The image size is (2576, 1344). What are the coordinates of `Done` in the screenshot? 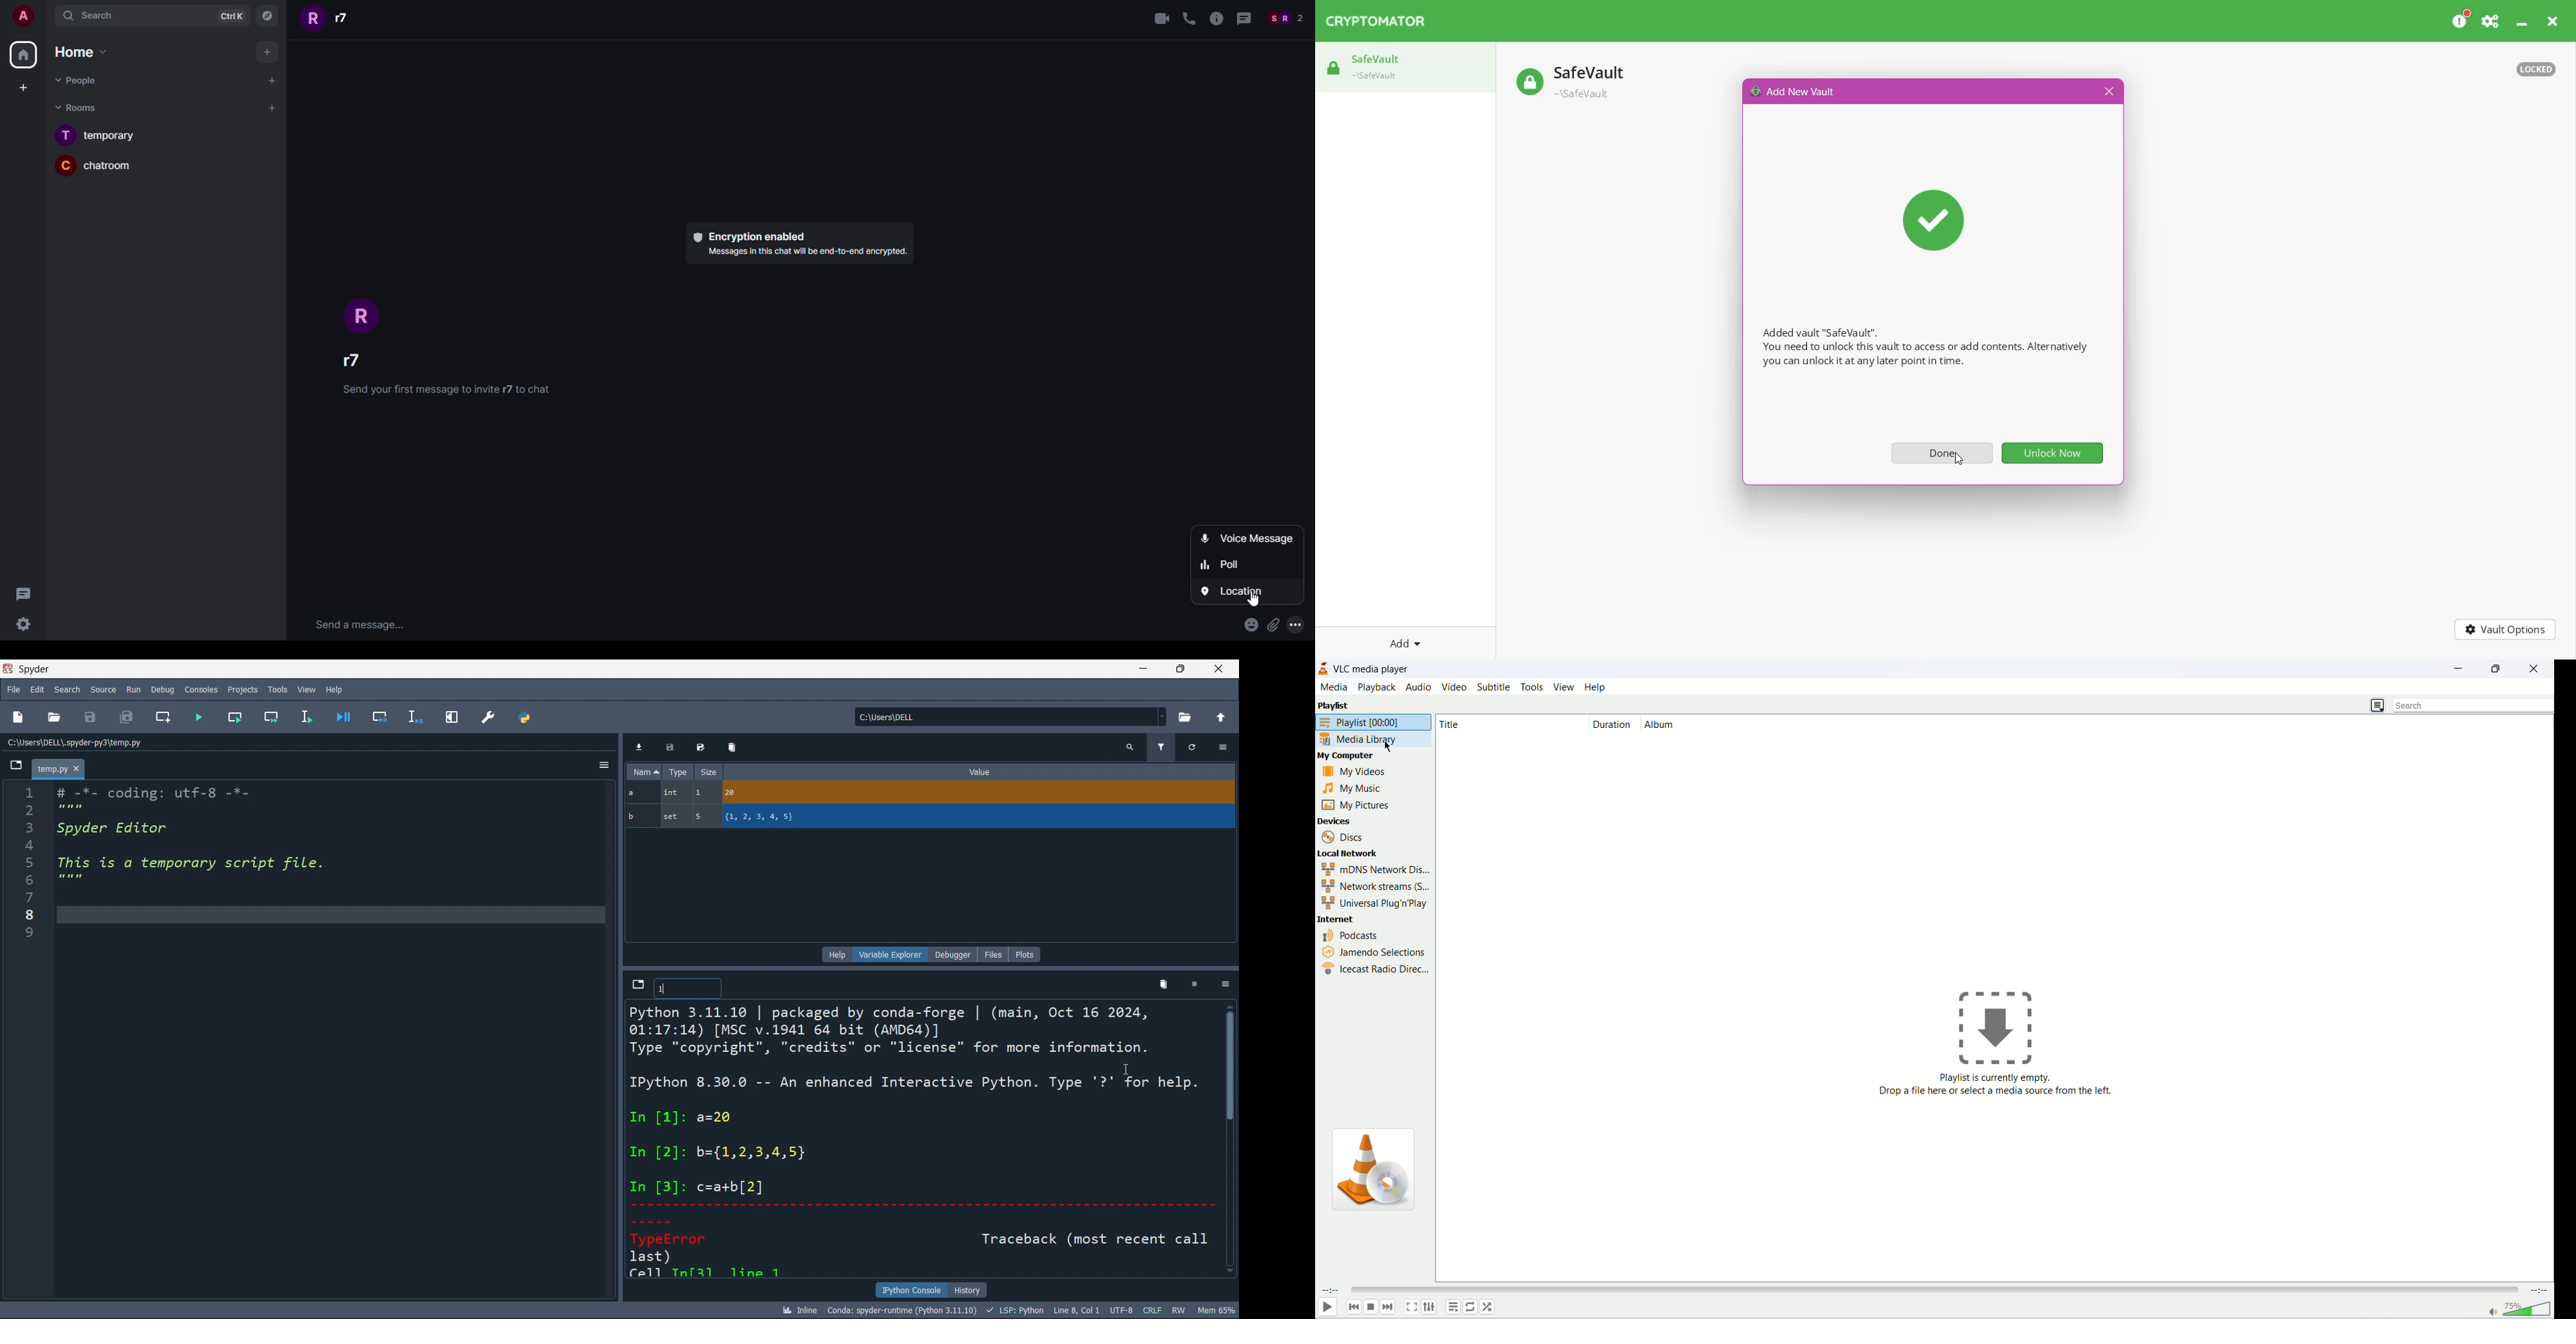 It's located at (1943, 452).